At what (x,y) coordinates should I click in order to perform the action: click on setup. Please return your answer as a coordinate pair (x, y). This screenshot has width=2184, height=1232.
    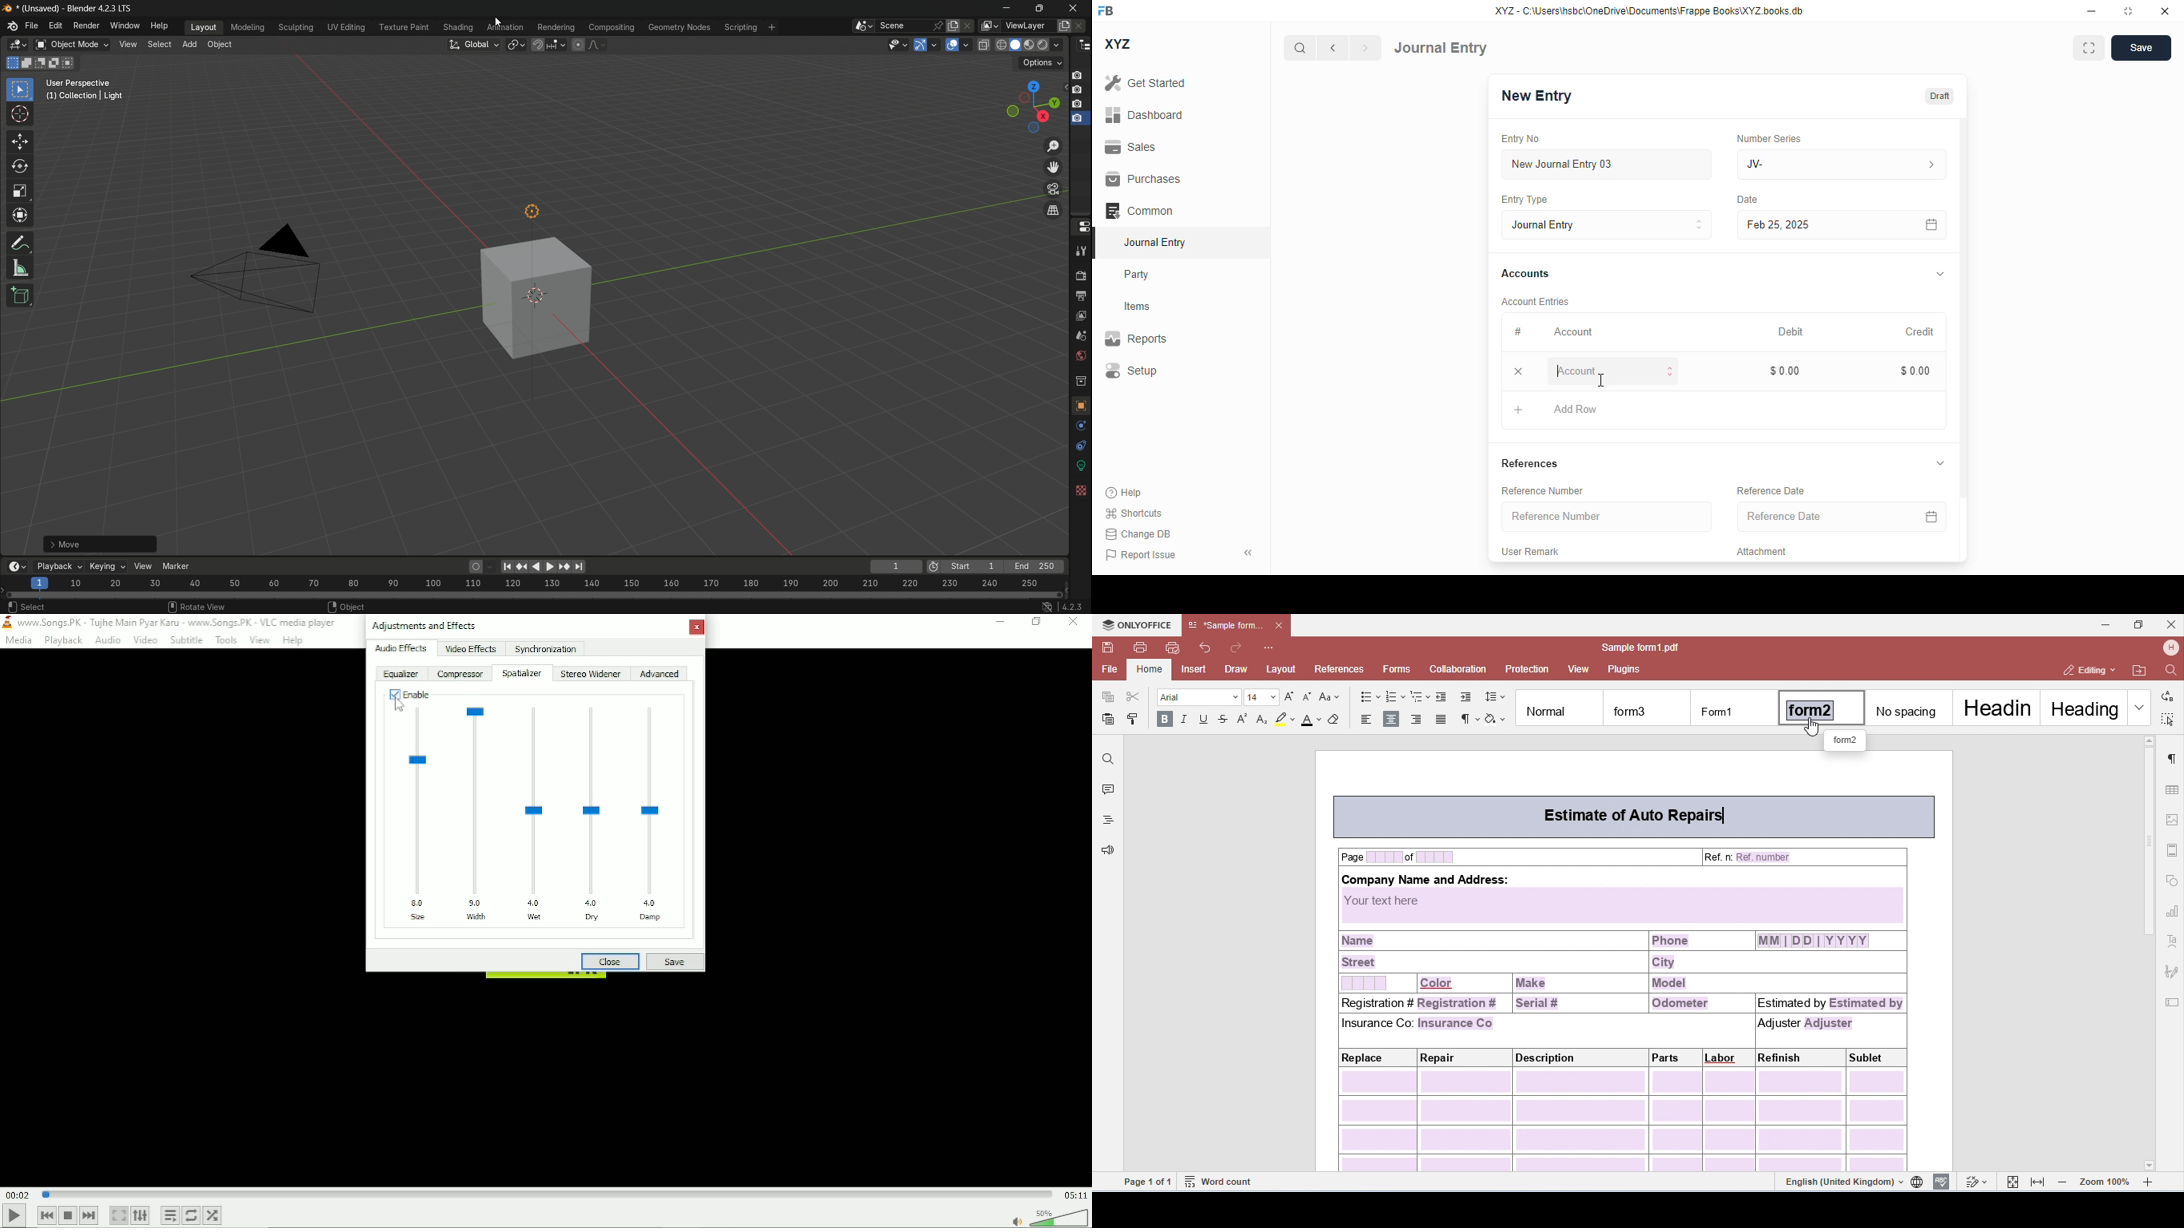
    Looking at the image, I should click on (1130, 370).